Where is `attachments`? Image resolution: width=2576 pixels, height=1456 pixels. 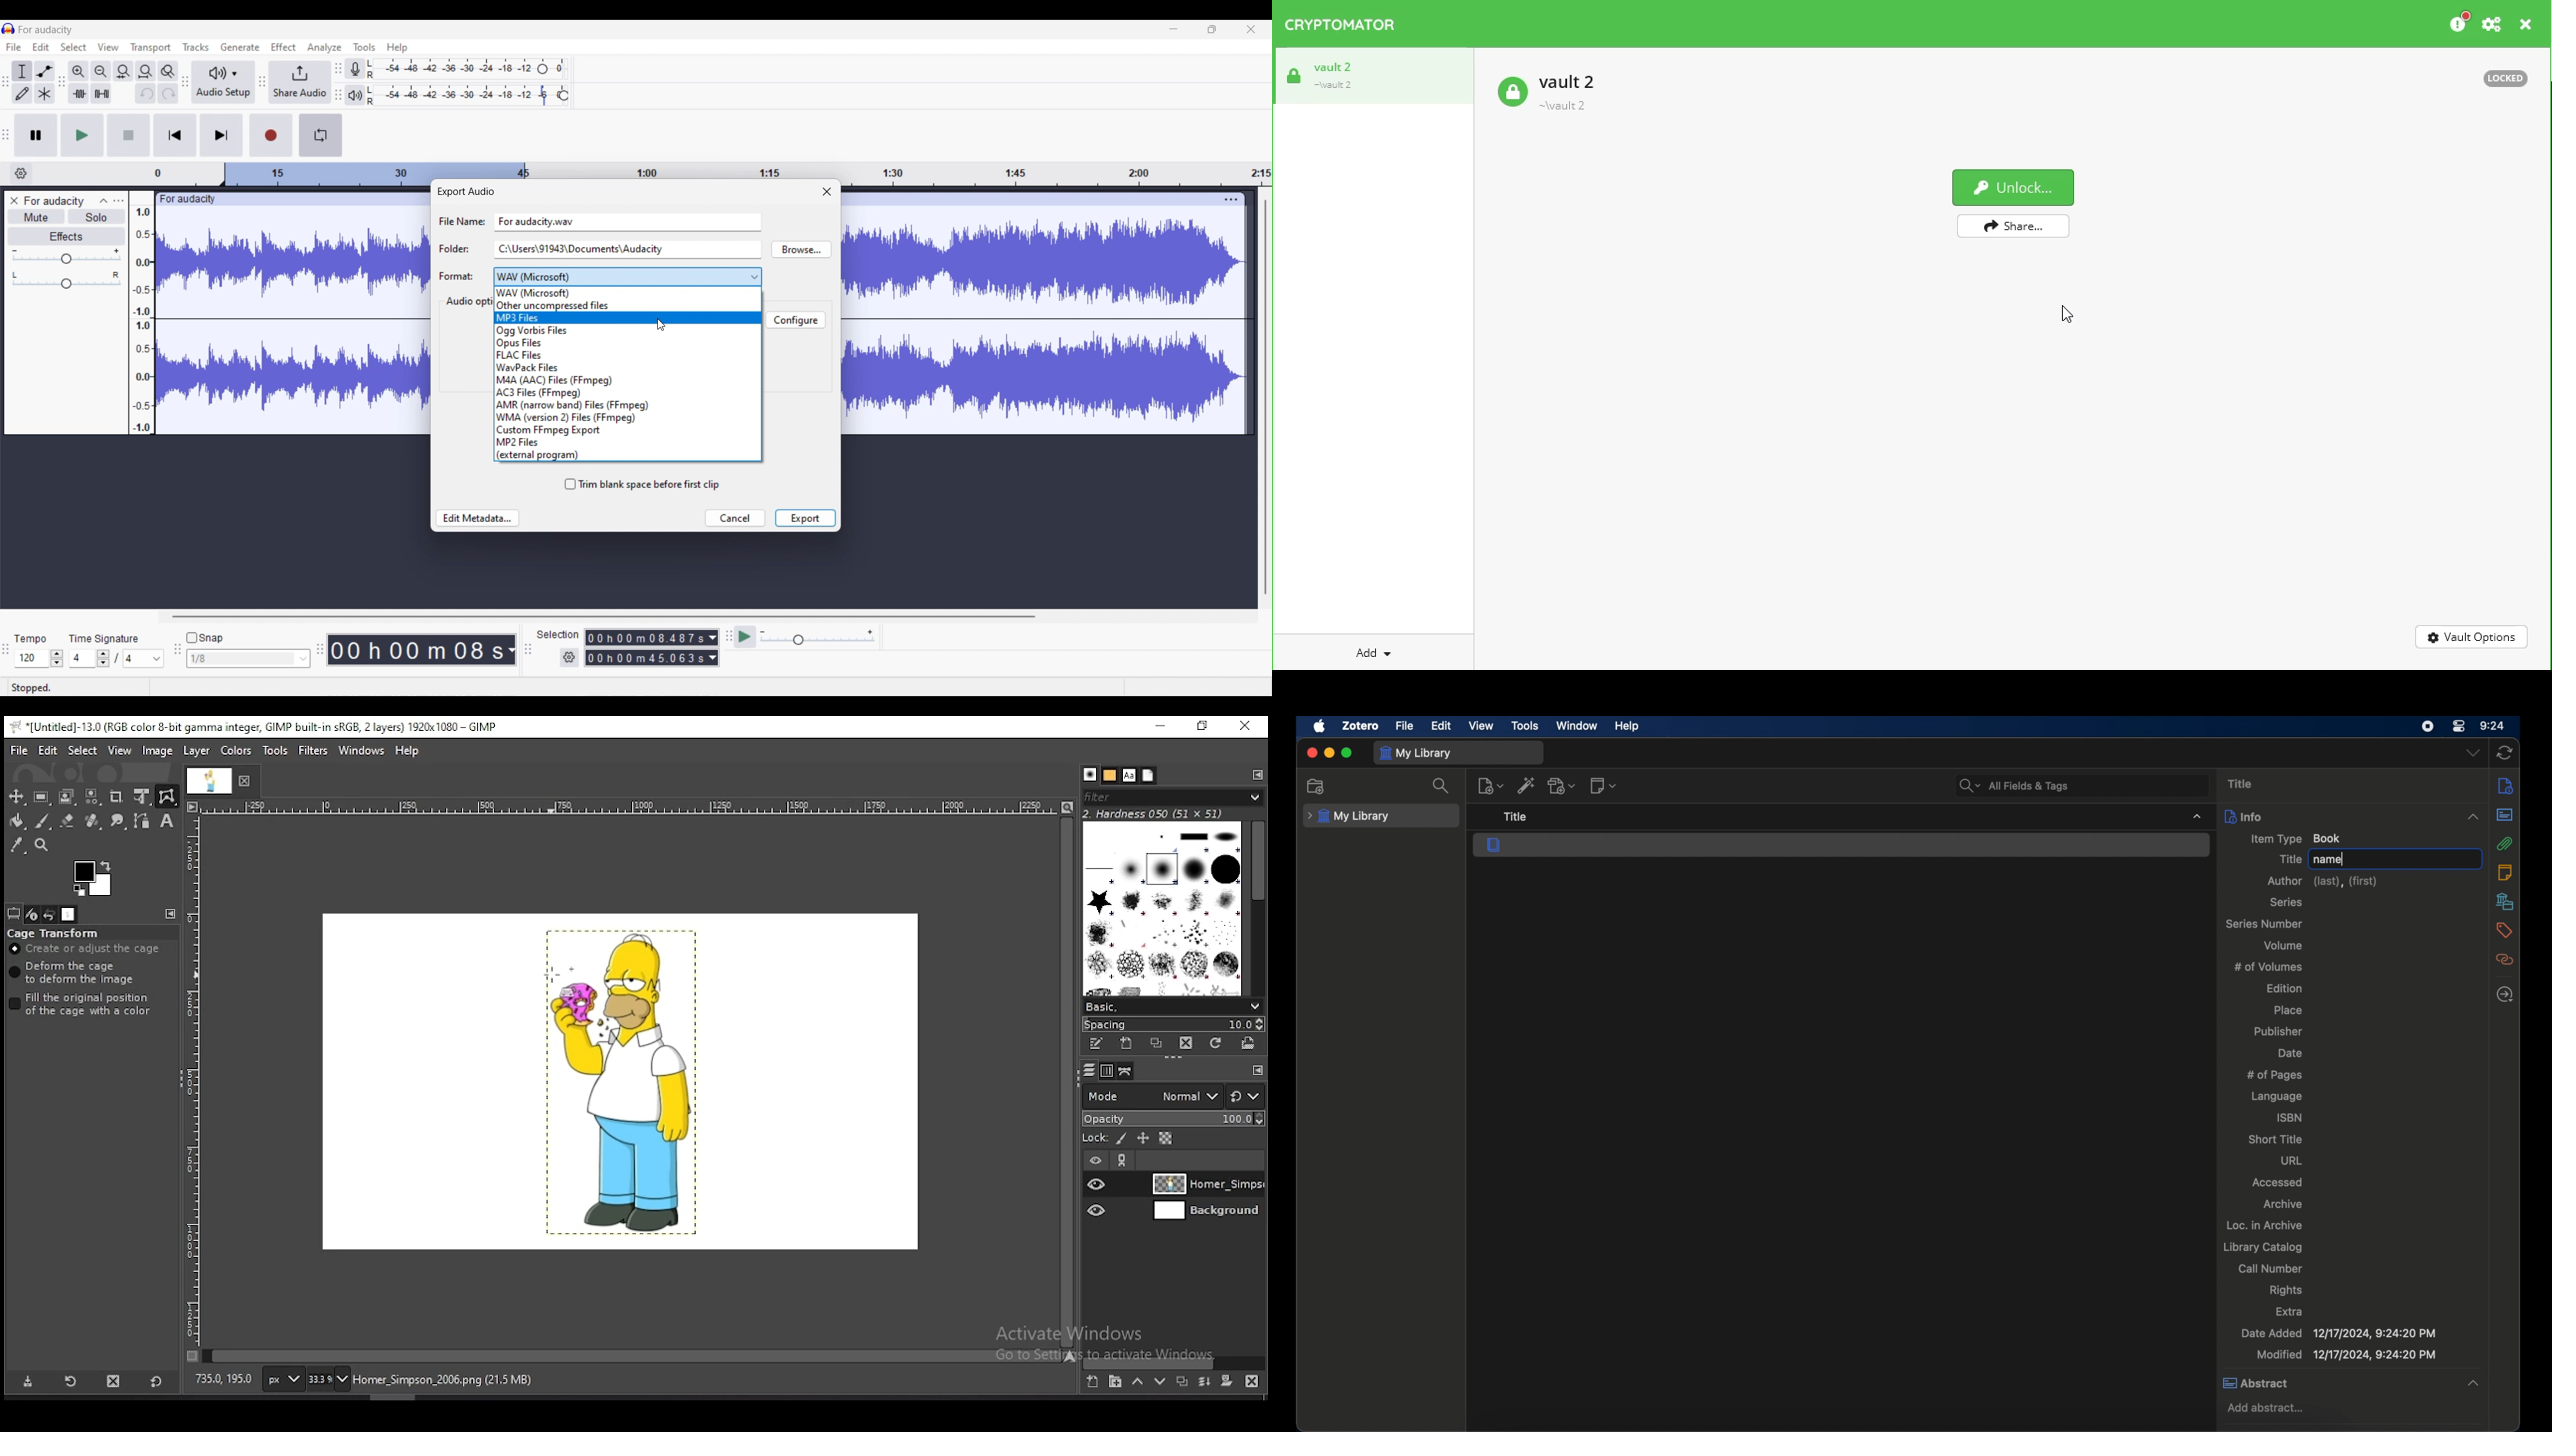 attachments is located at coordinates (2506, 843).